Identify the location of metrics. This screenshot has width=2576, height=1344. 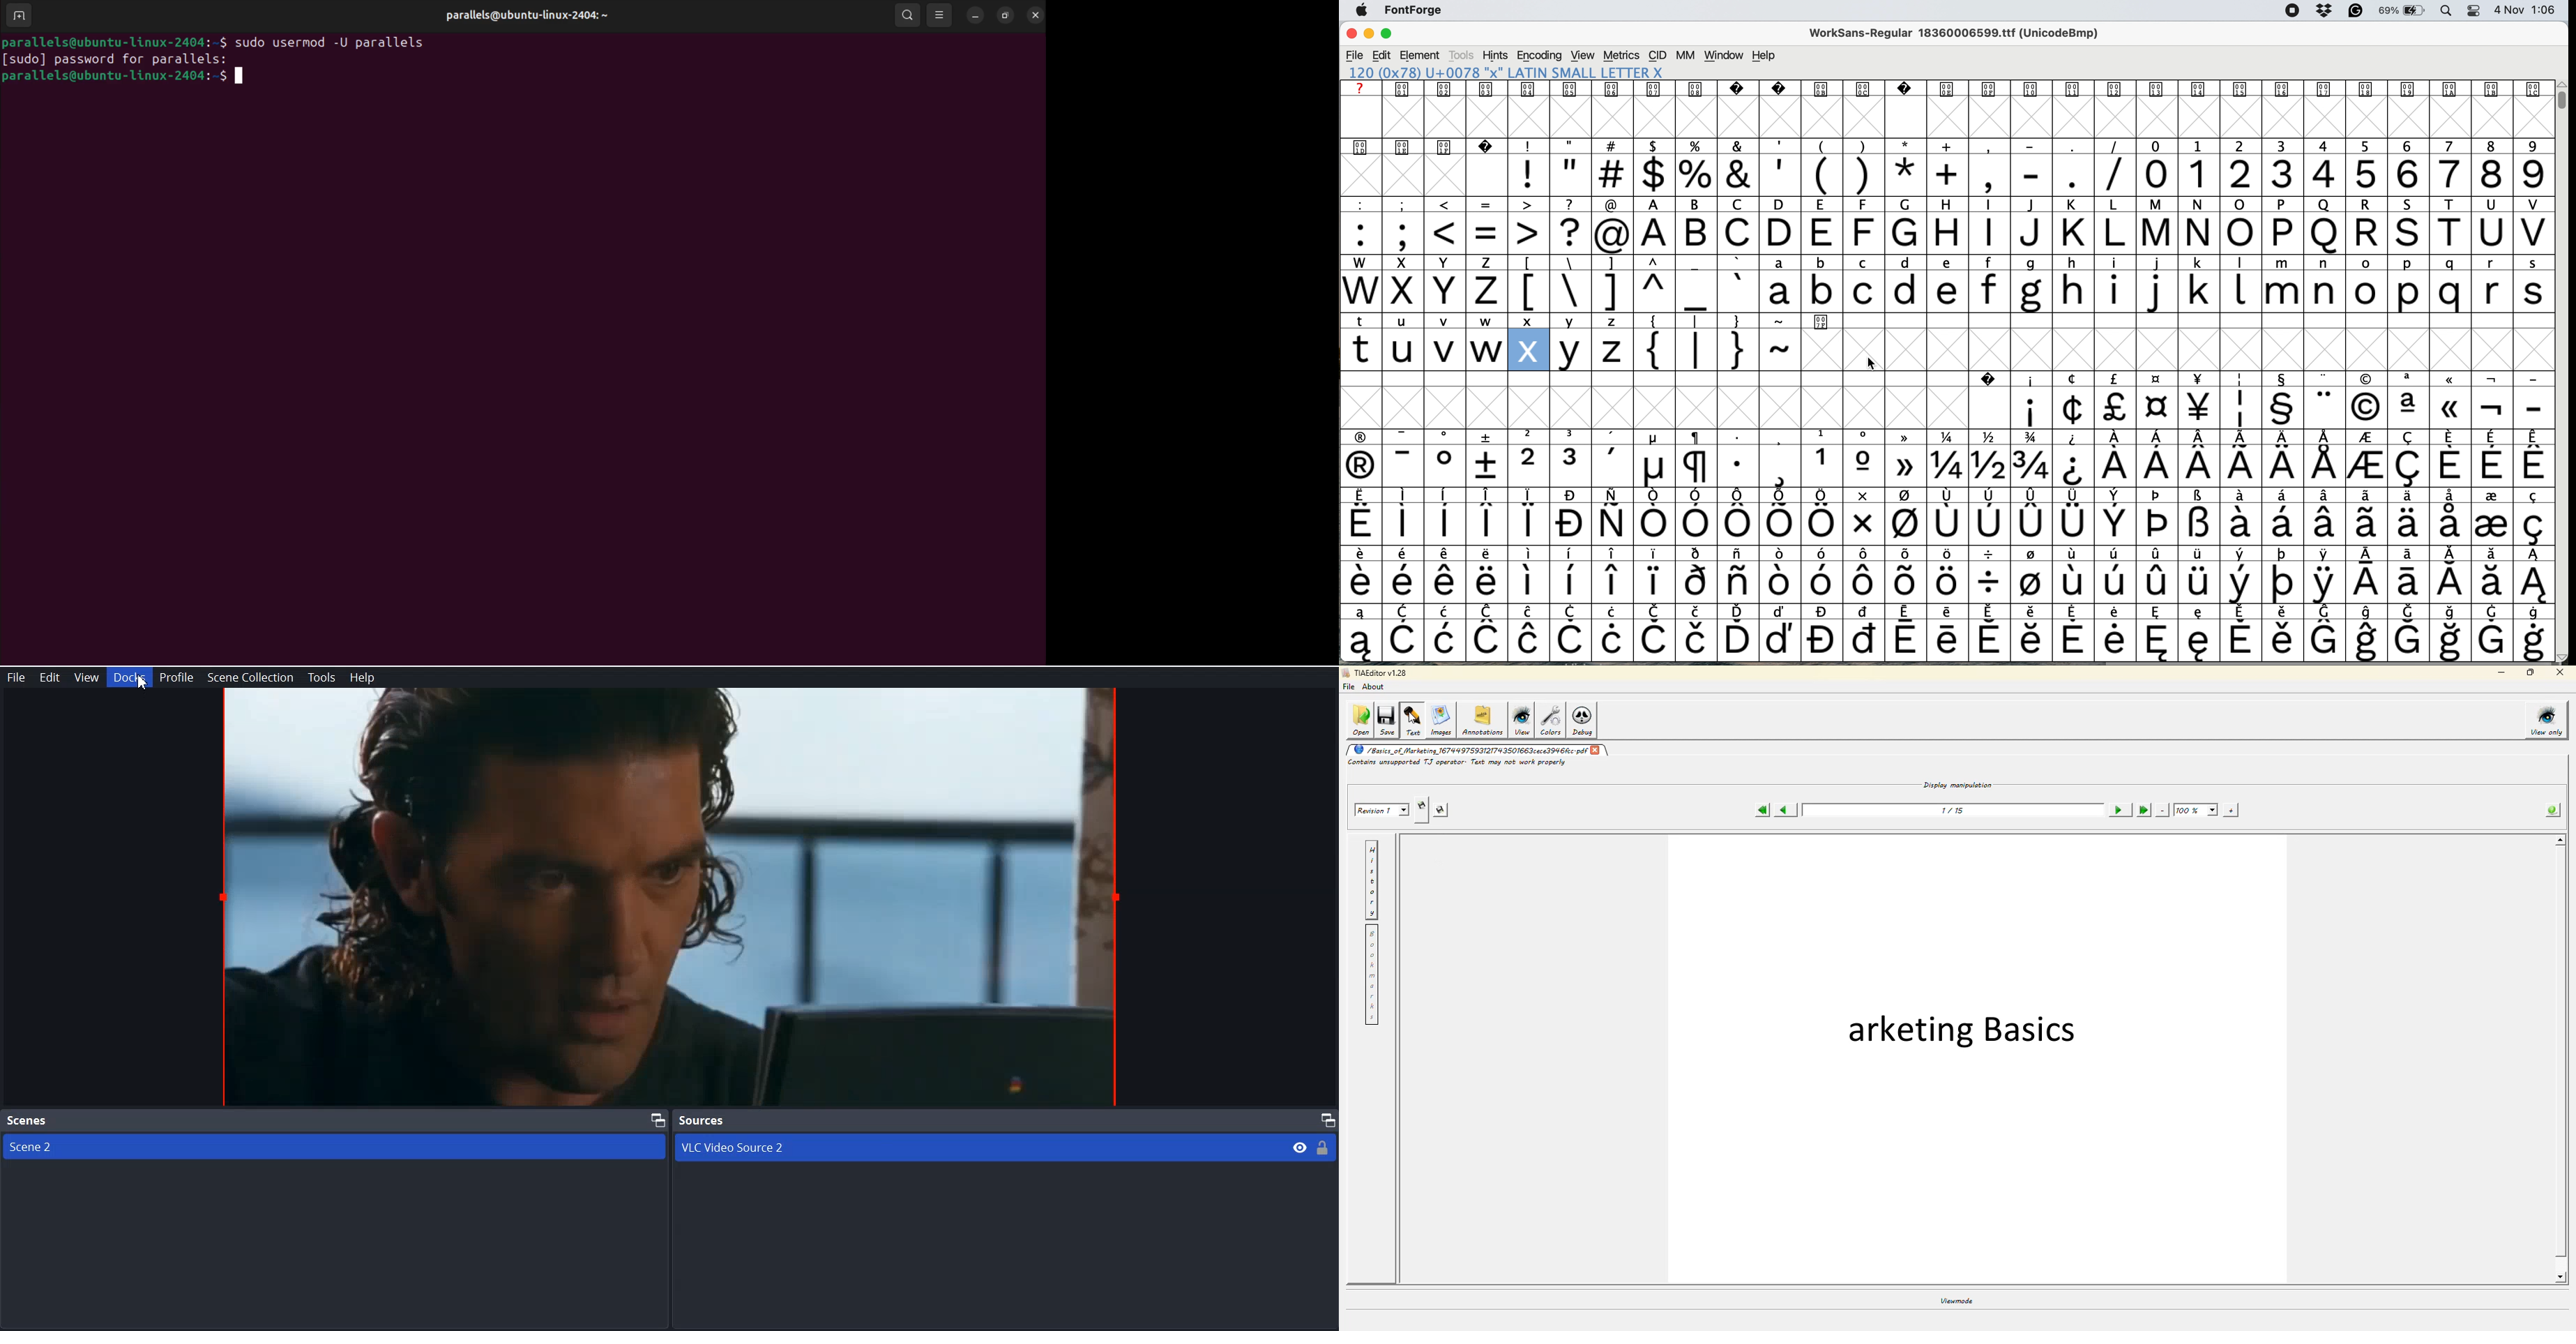
(1622, 56).